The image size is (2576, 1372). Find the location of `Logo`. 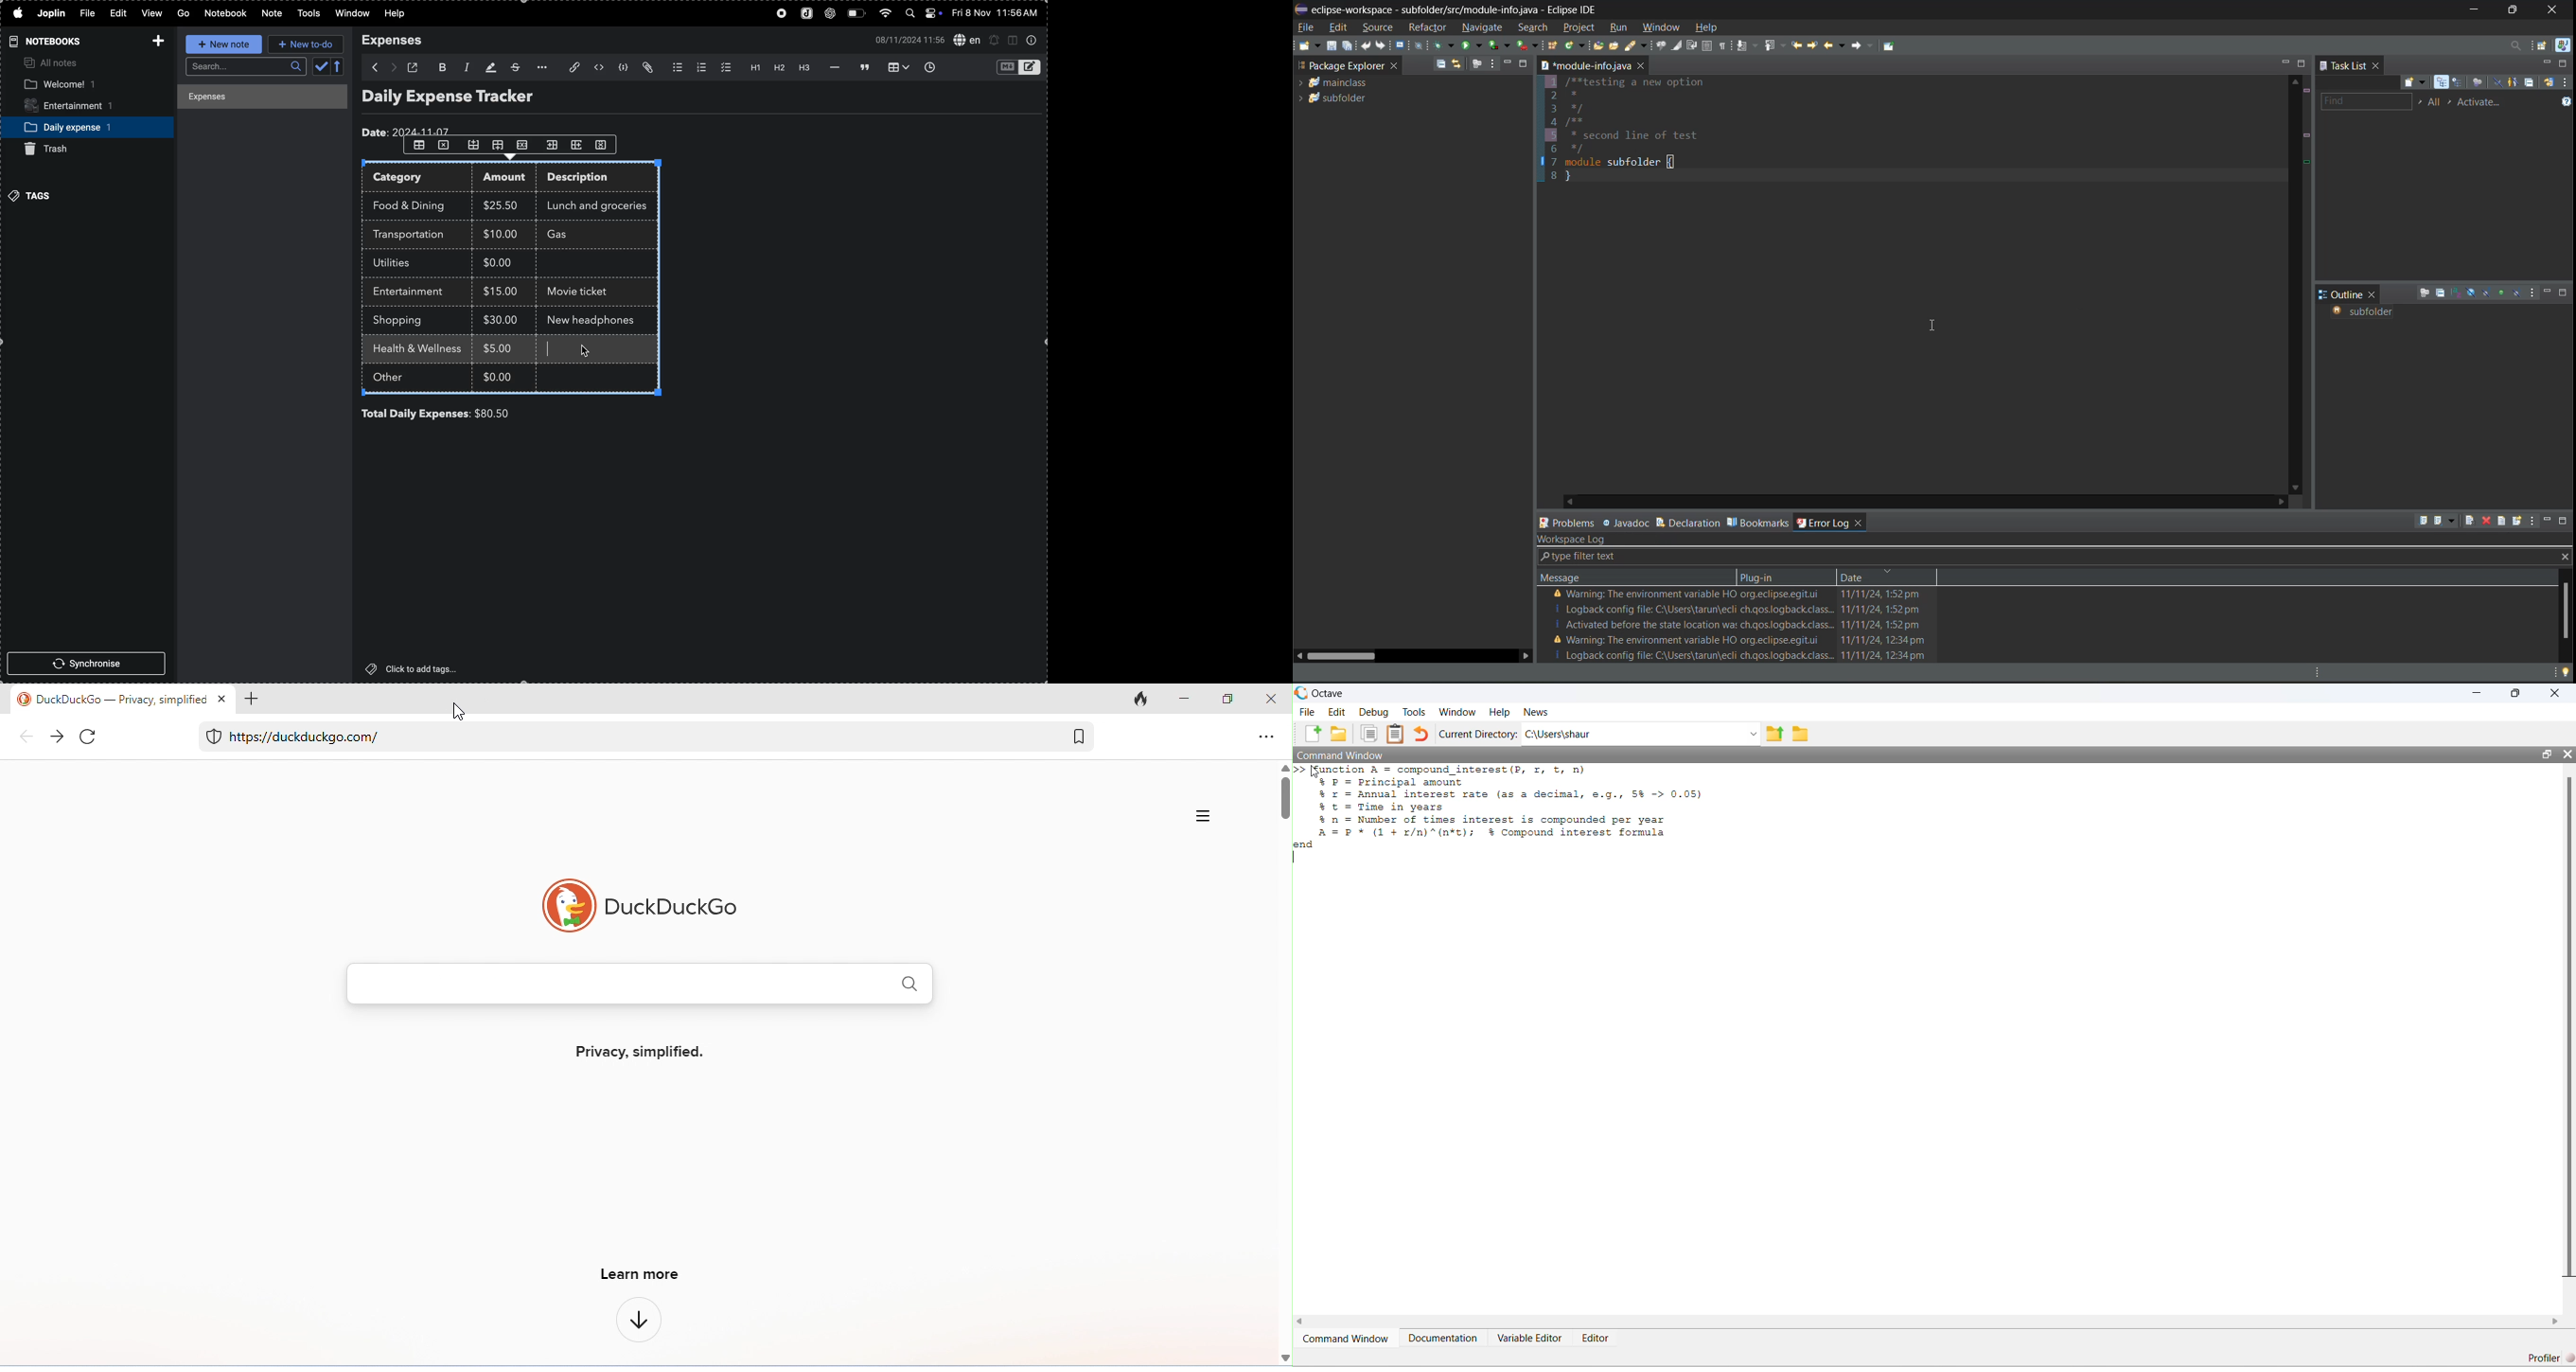

Logo is located at coordinates (1301, 692).